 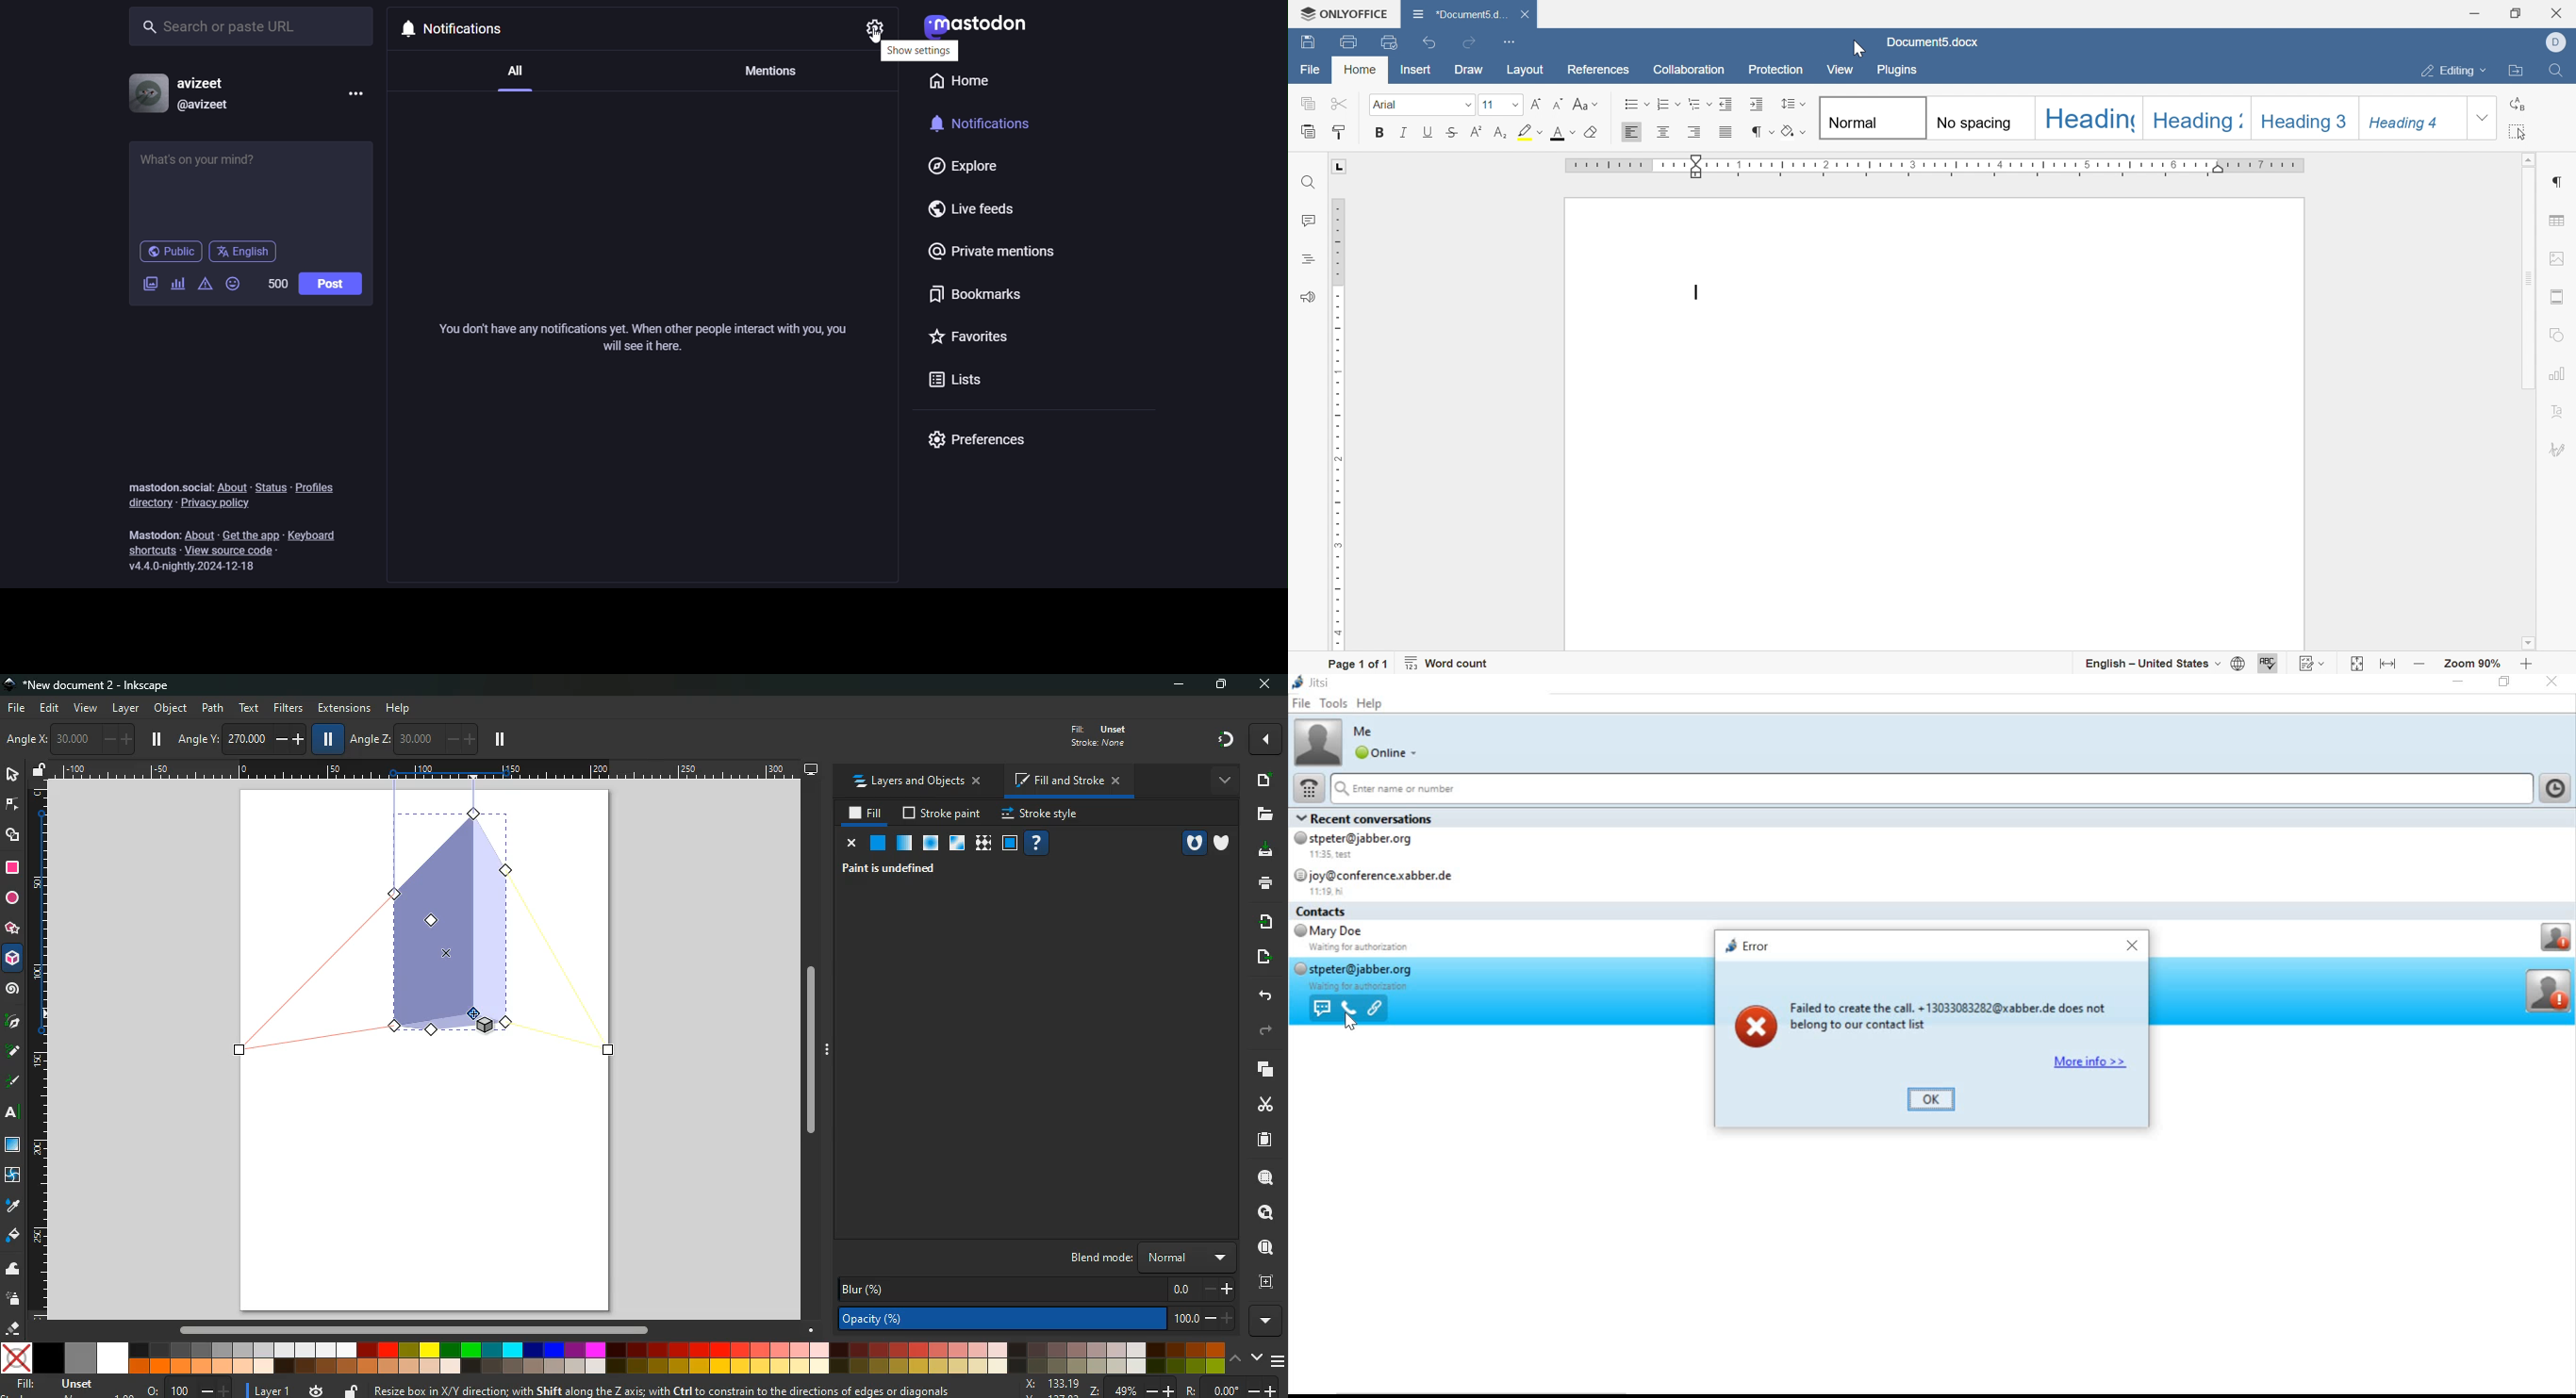 What do you see at coordinates (1259, 958) in the screenshot?
I see `send` at bounding box center [1259, 958].